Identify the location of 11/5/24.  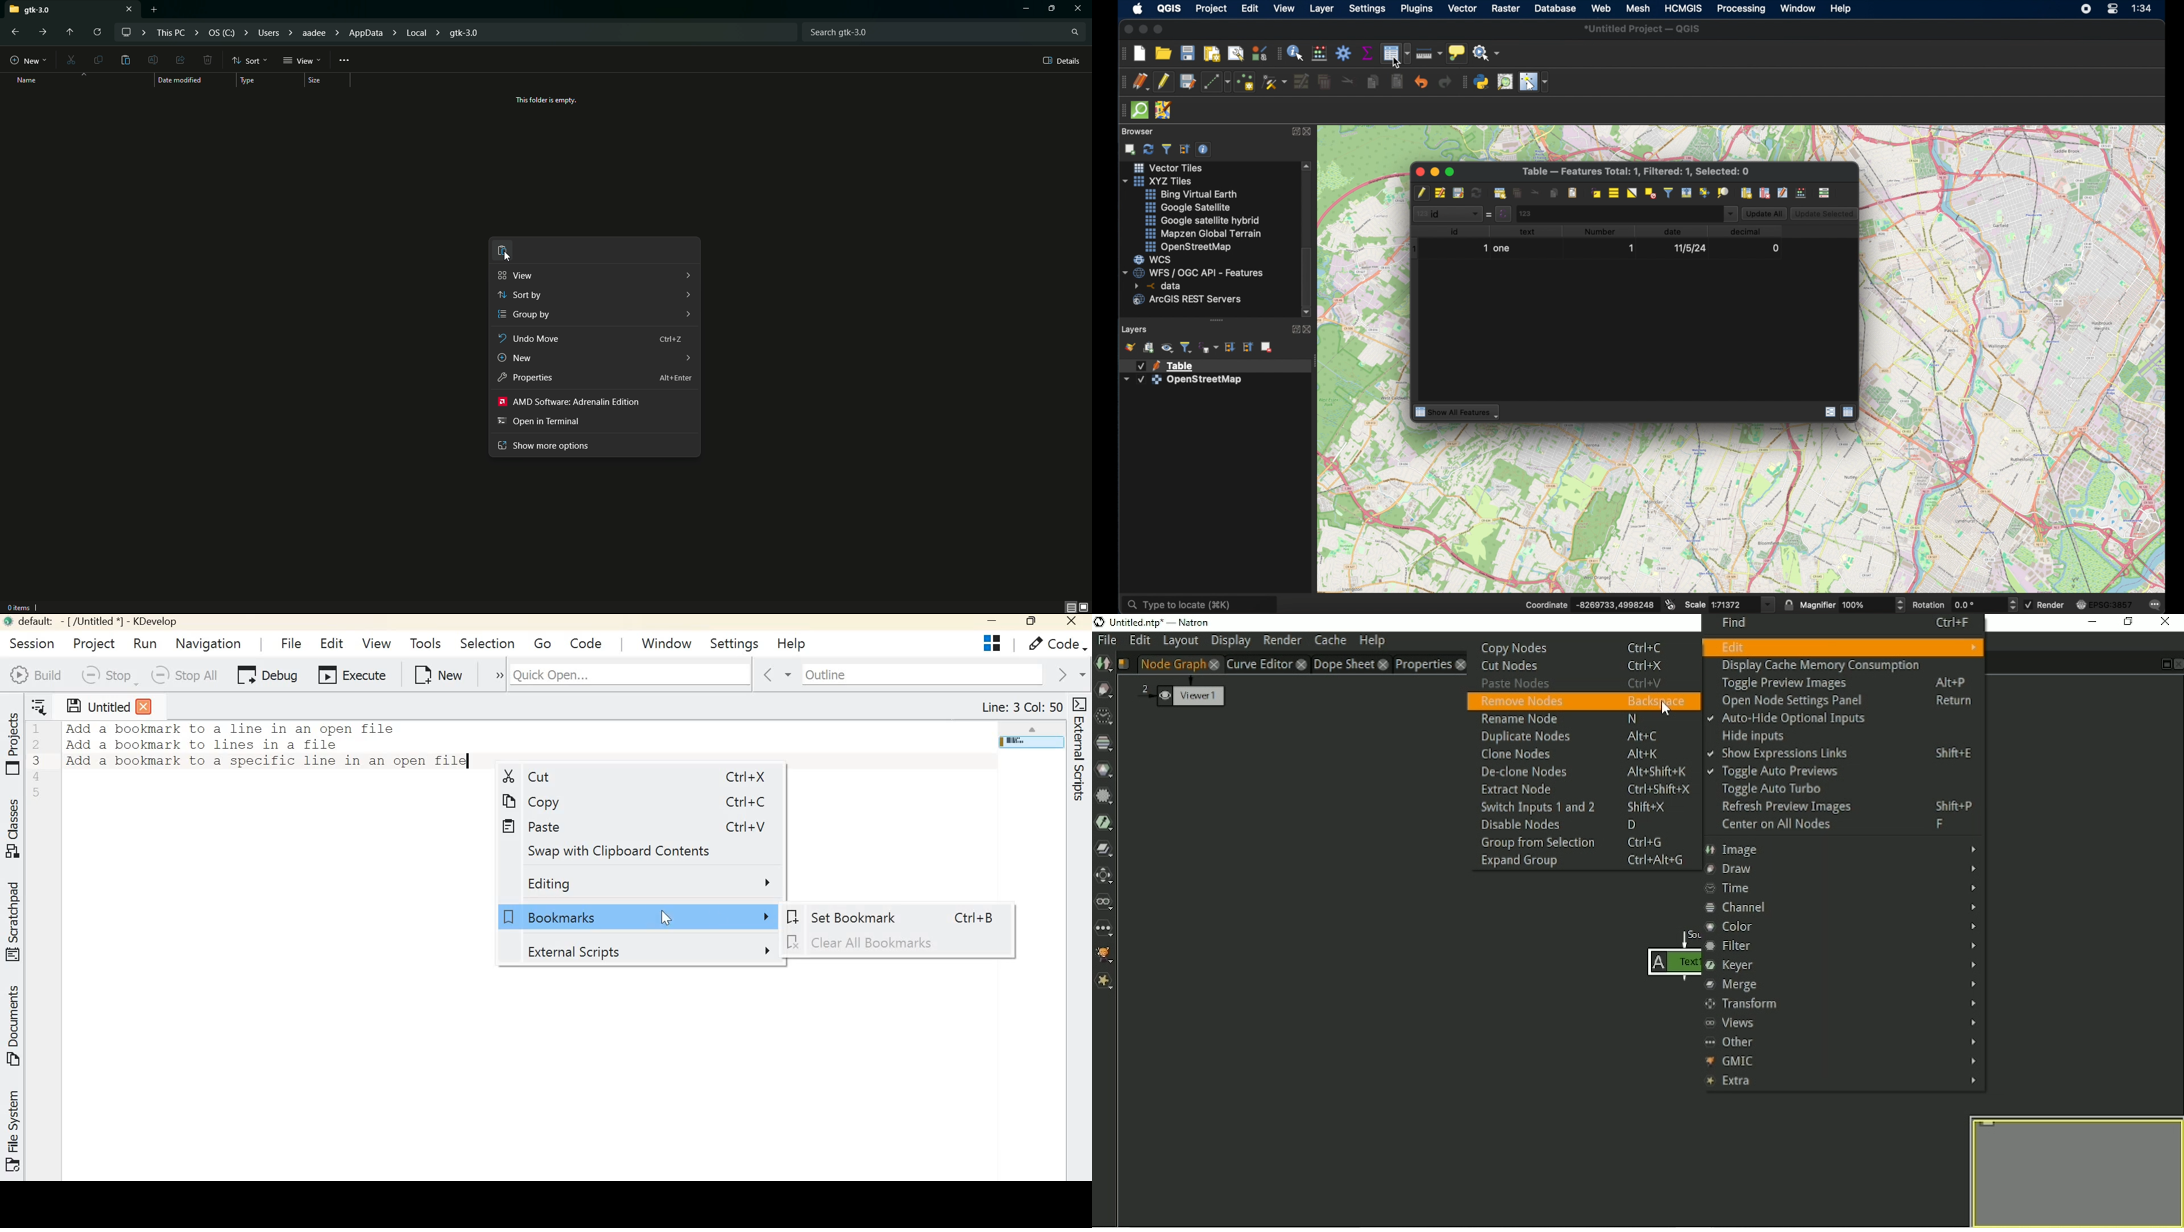
(1691, 248).